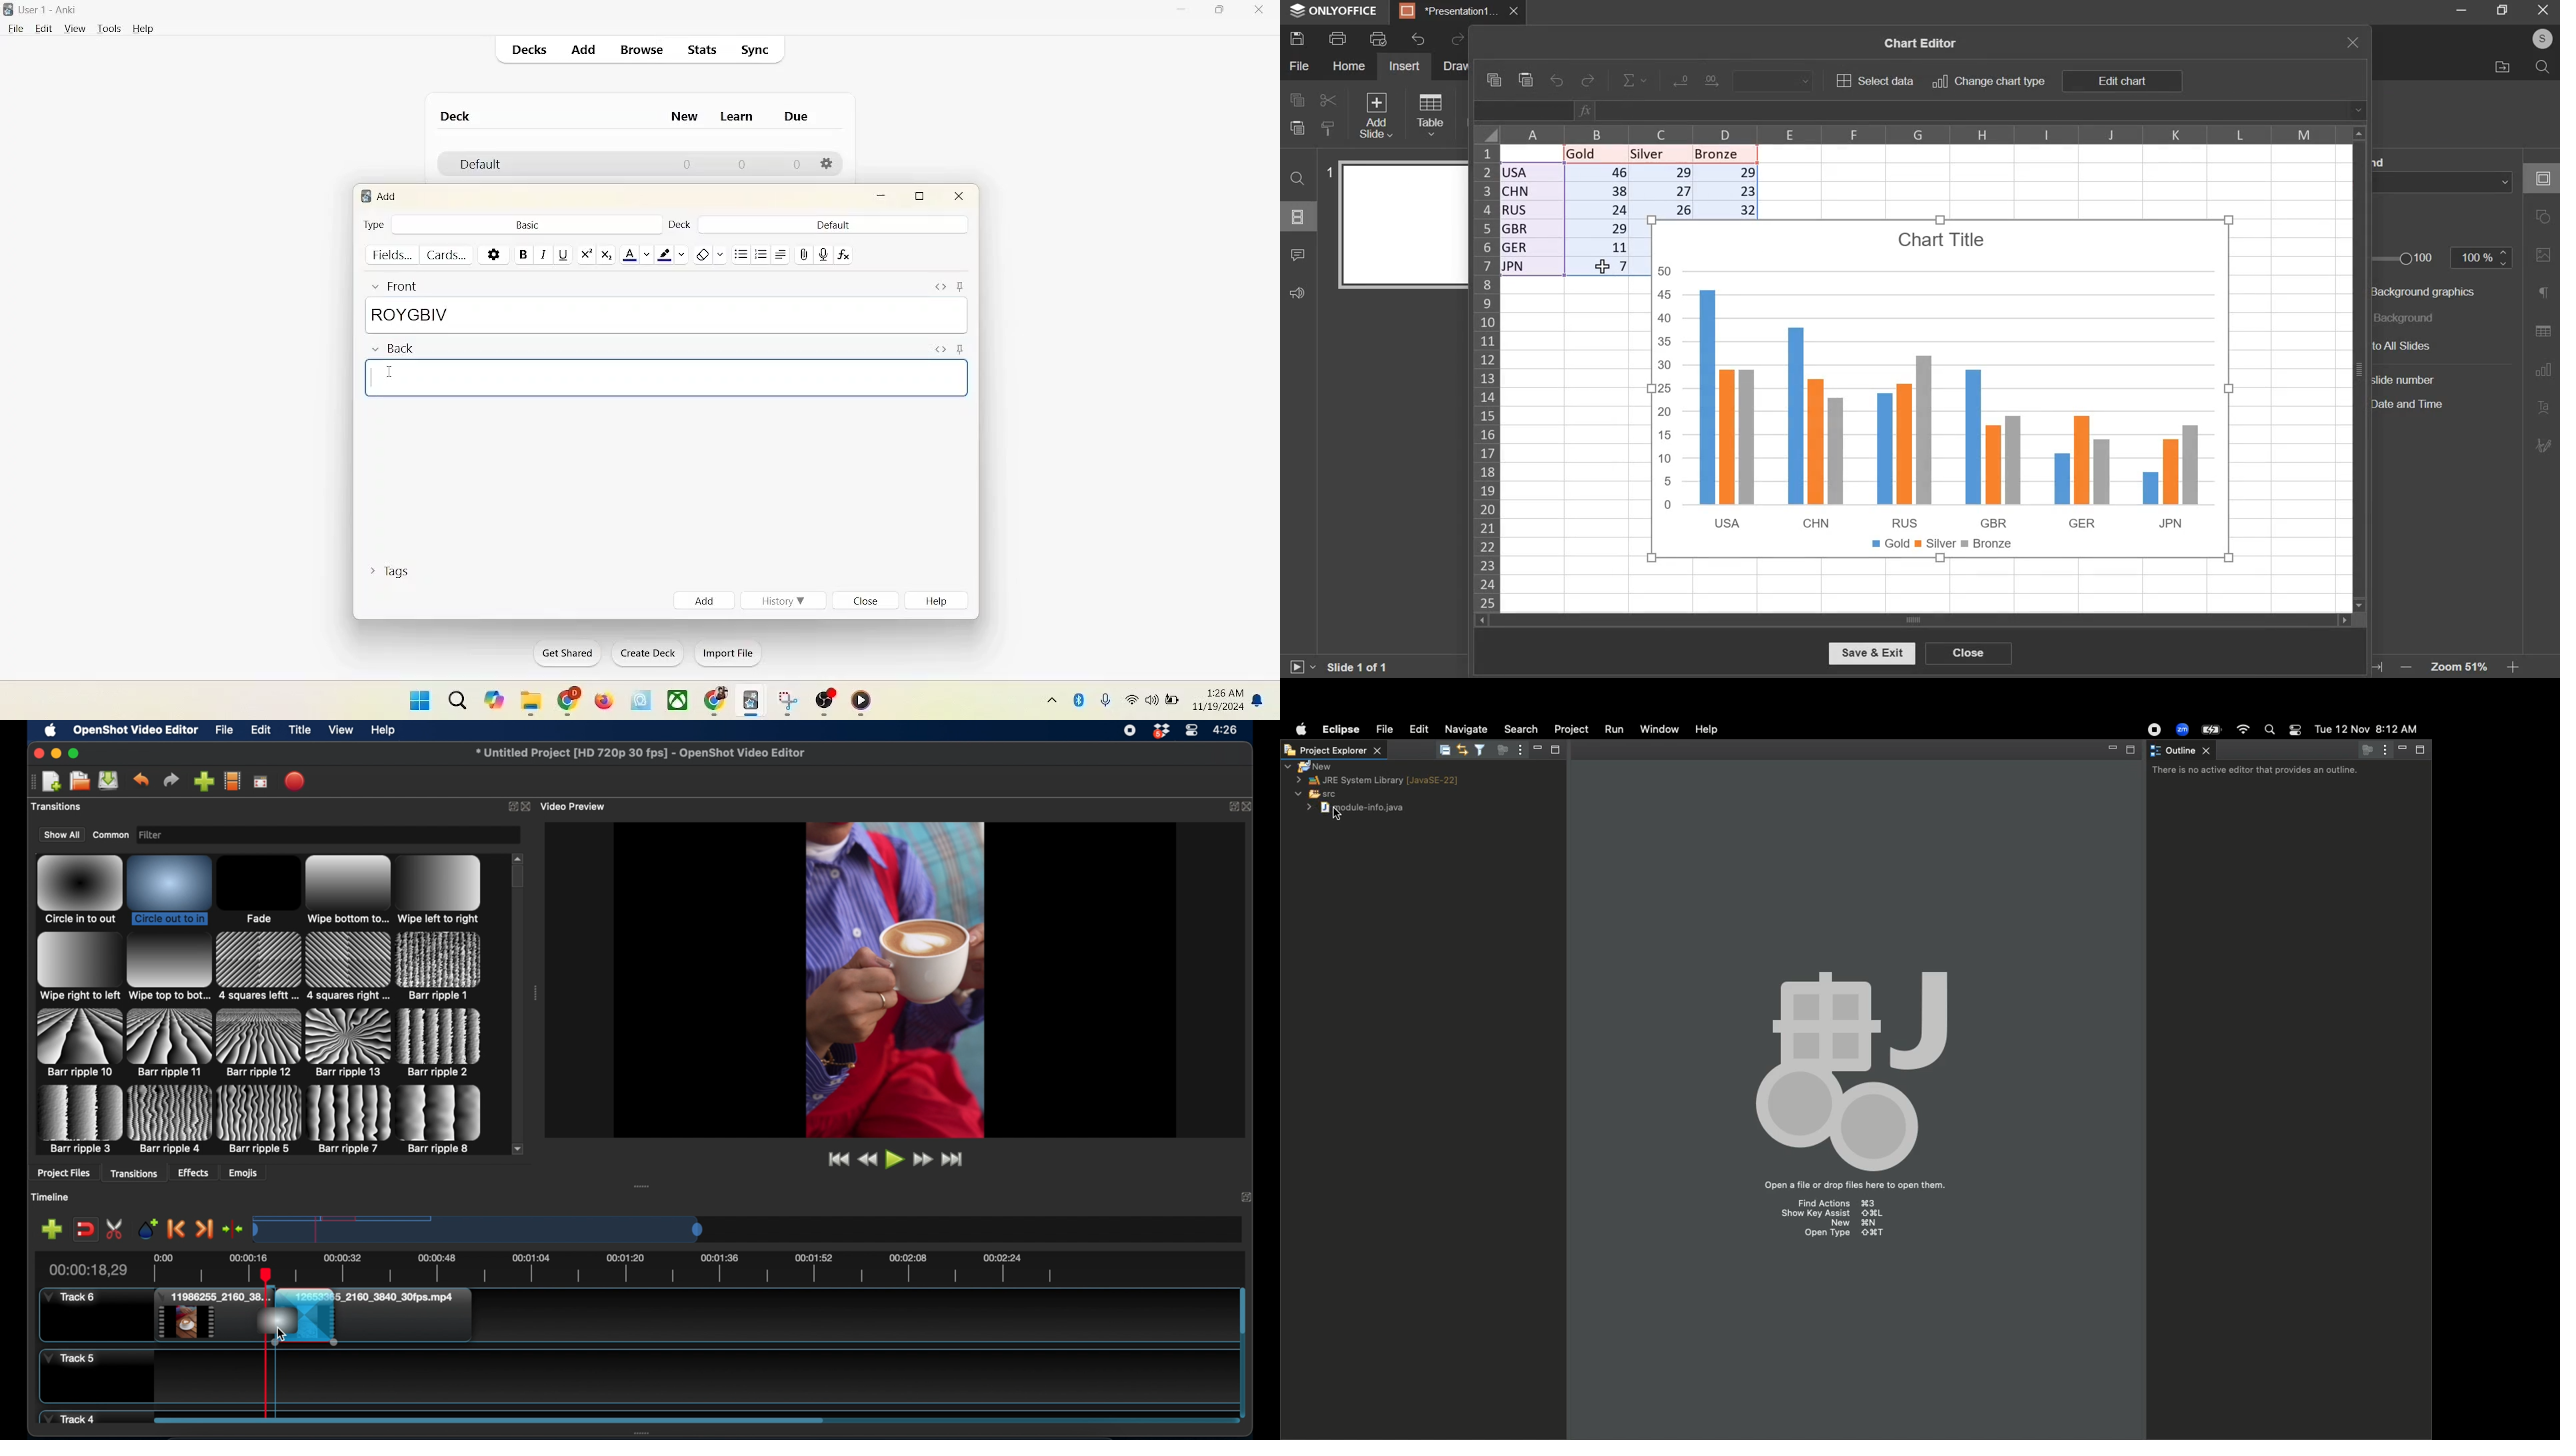 Image resolution: width=2576 pixels, height=1456 pixels. Describe the element at coordinates (959, 350) in the screenshot. I see `sticky` at that location.